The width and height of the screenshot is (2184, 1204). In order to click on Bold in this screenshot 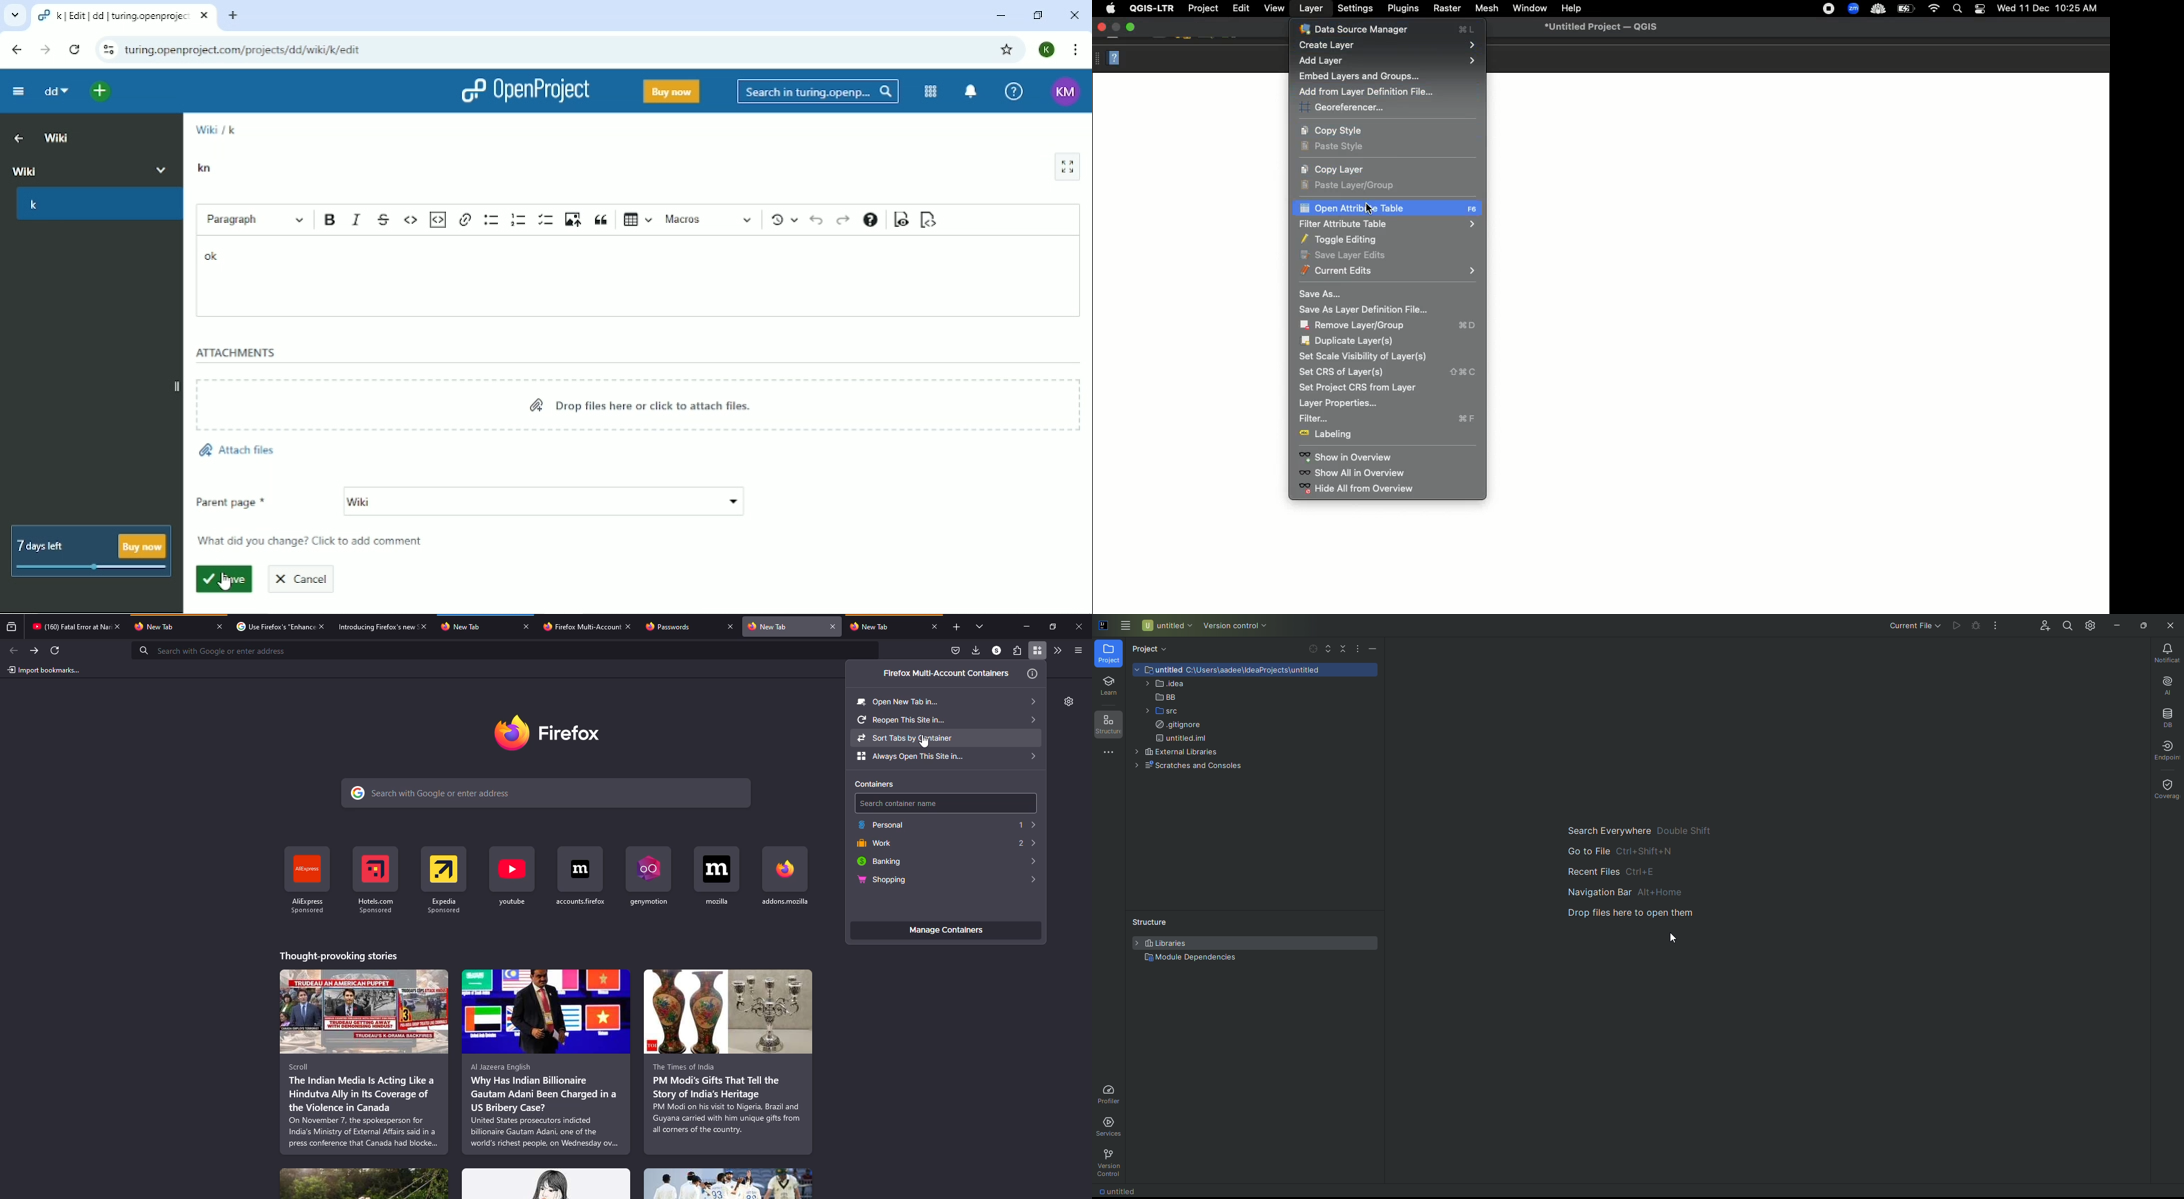, I will do `click(330, 221)`.